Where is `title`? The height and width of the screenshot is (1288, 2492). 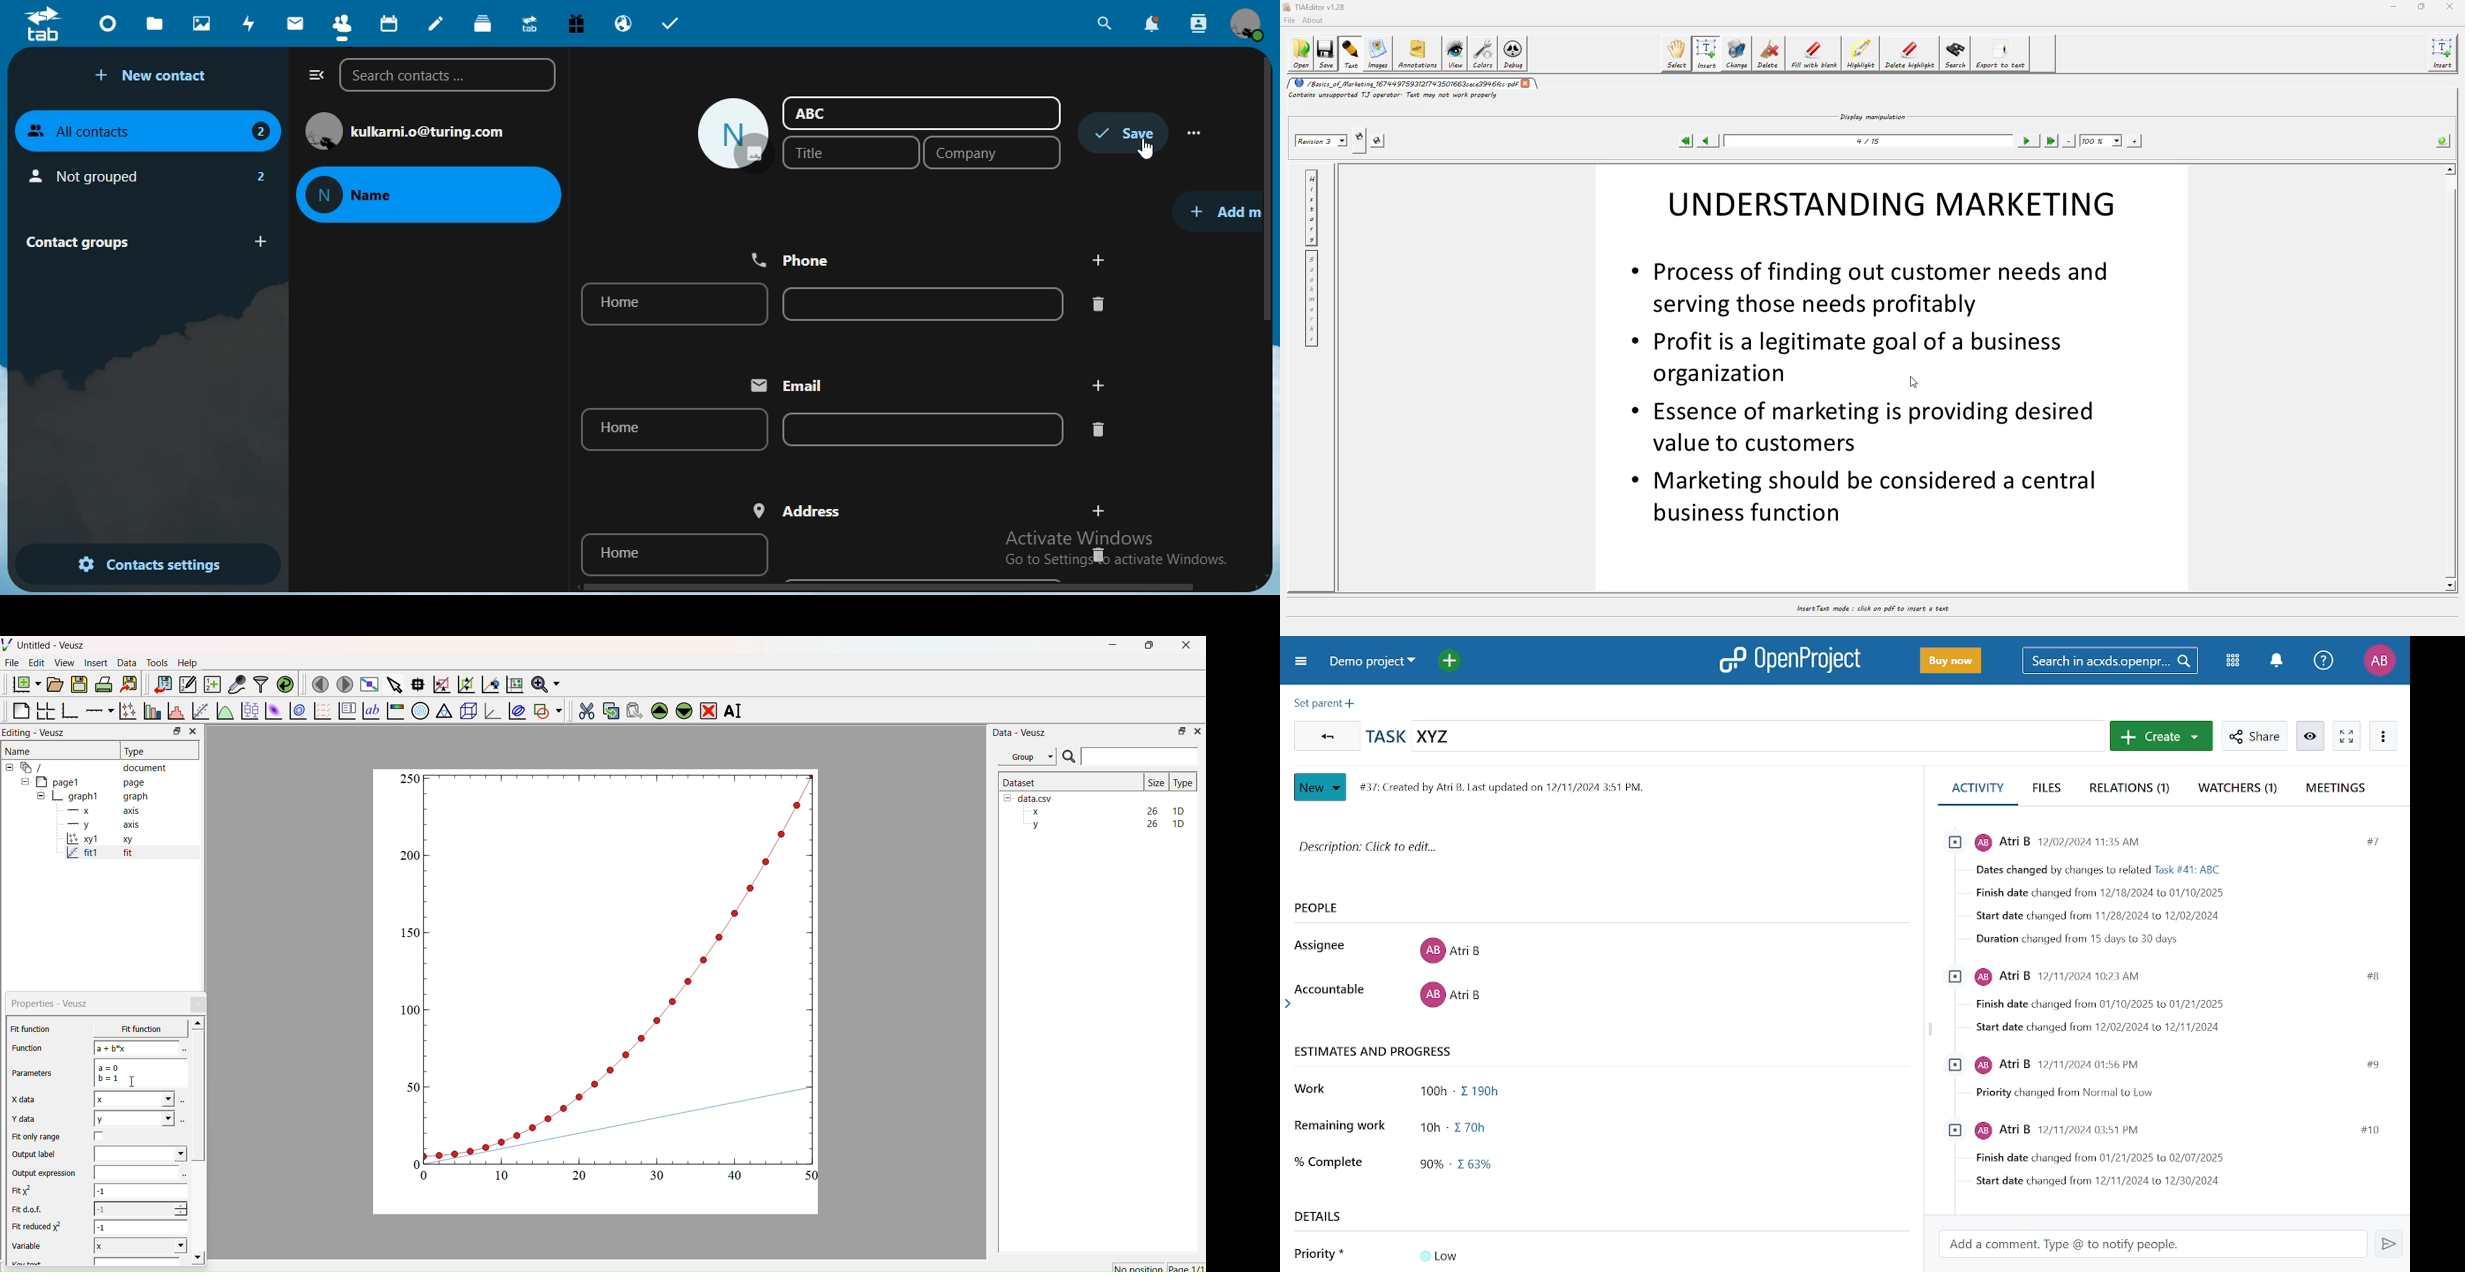
title is located at coordinates (844, 153).